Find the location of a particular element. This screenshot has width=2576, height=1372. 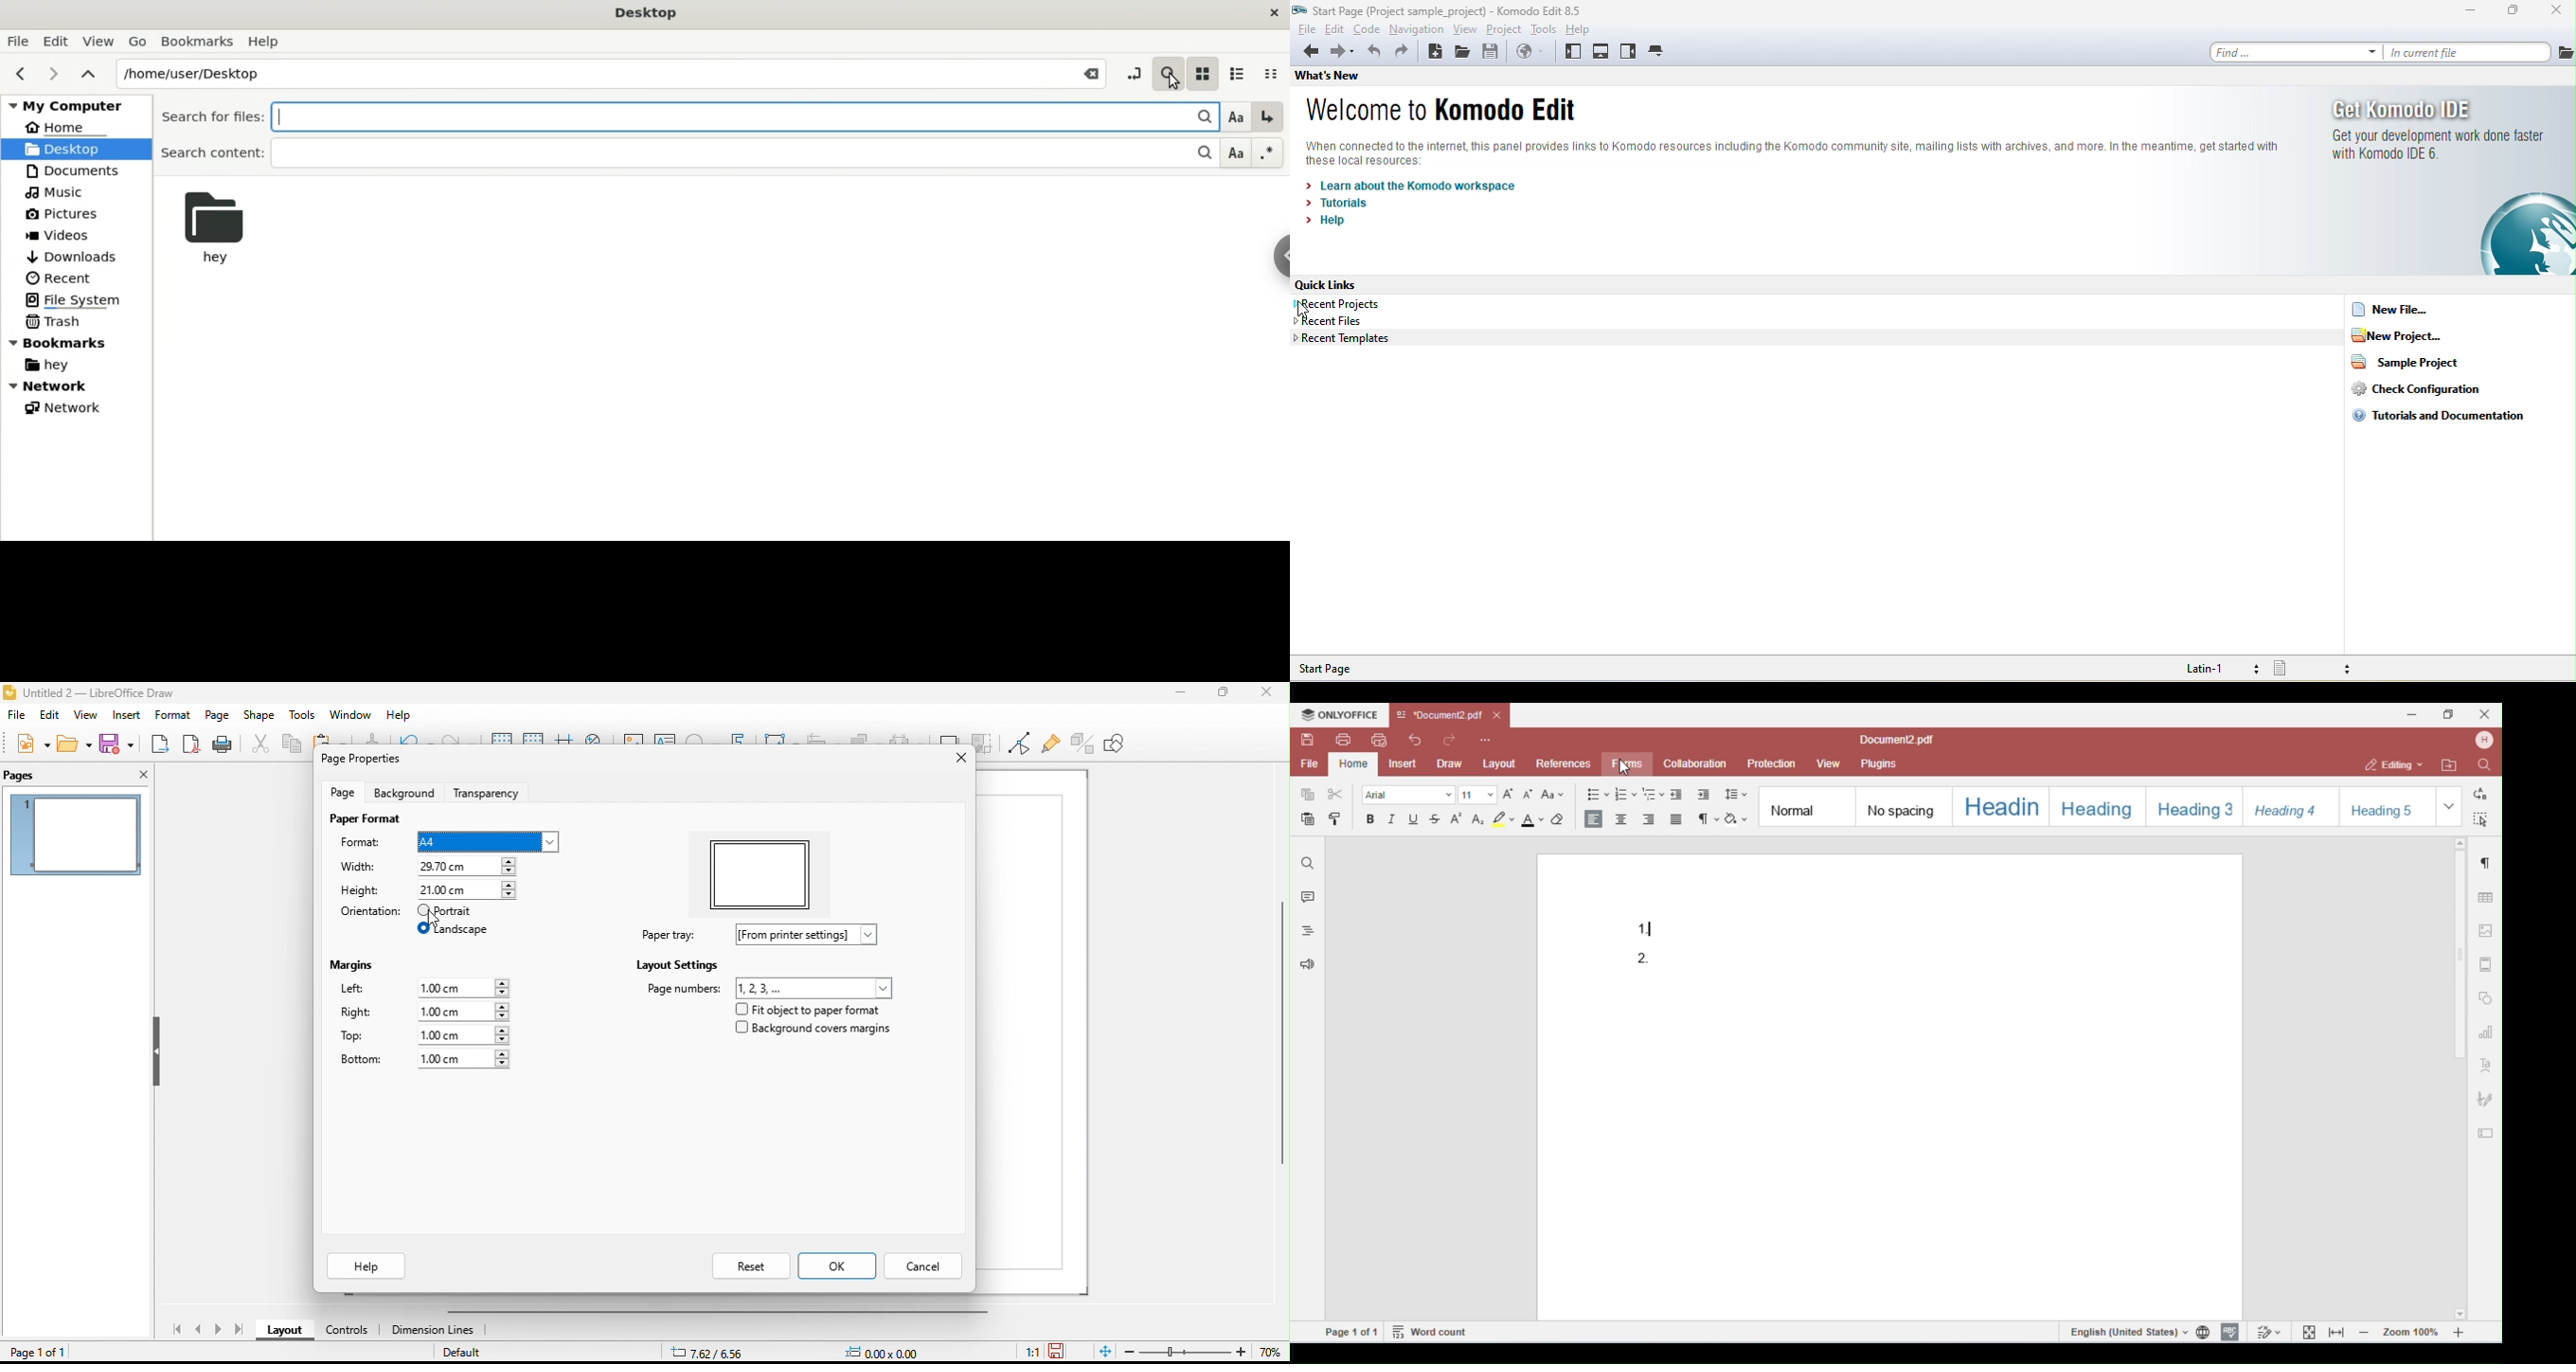

select atleast 3 objects to attributes is located at coordinates (907, 742).